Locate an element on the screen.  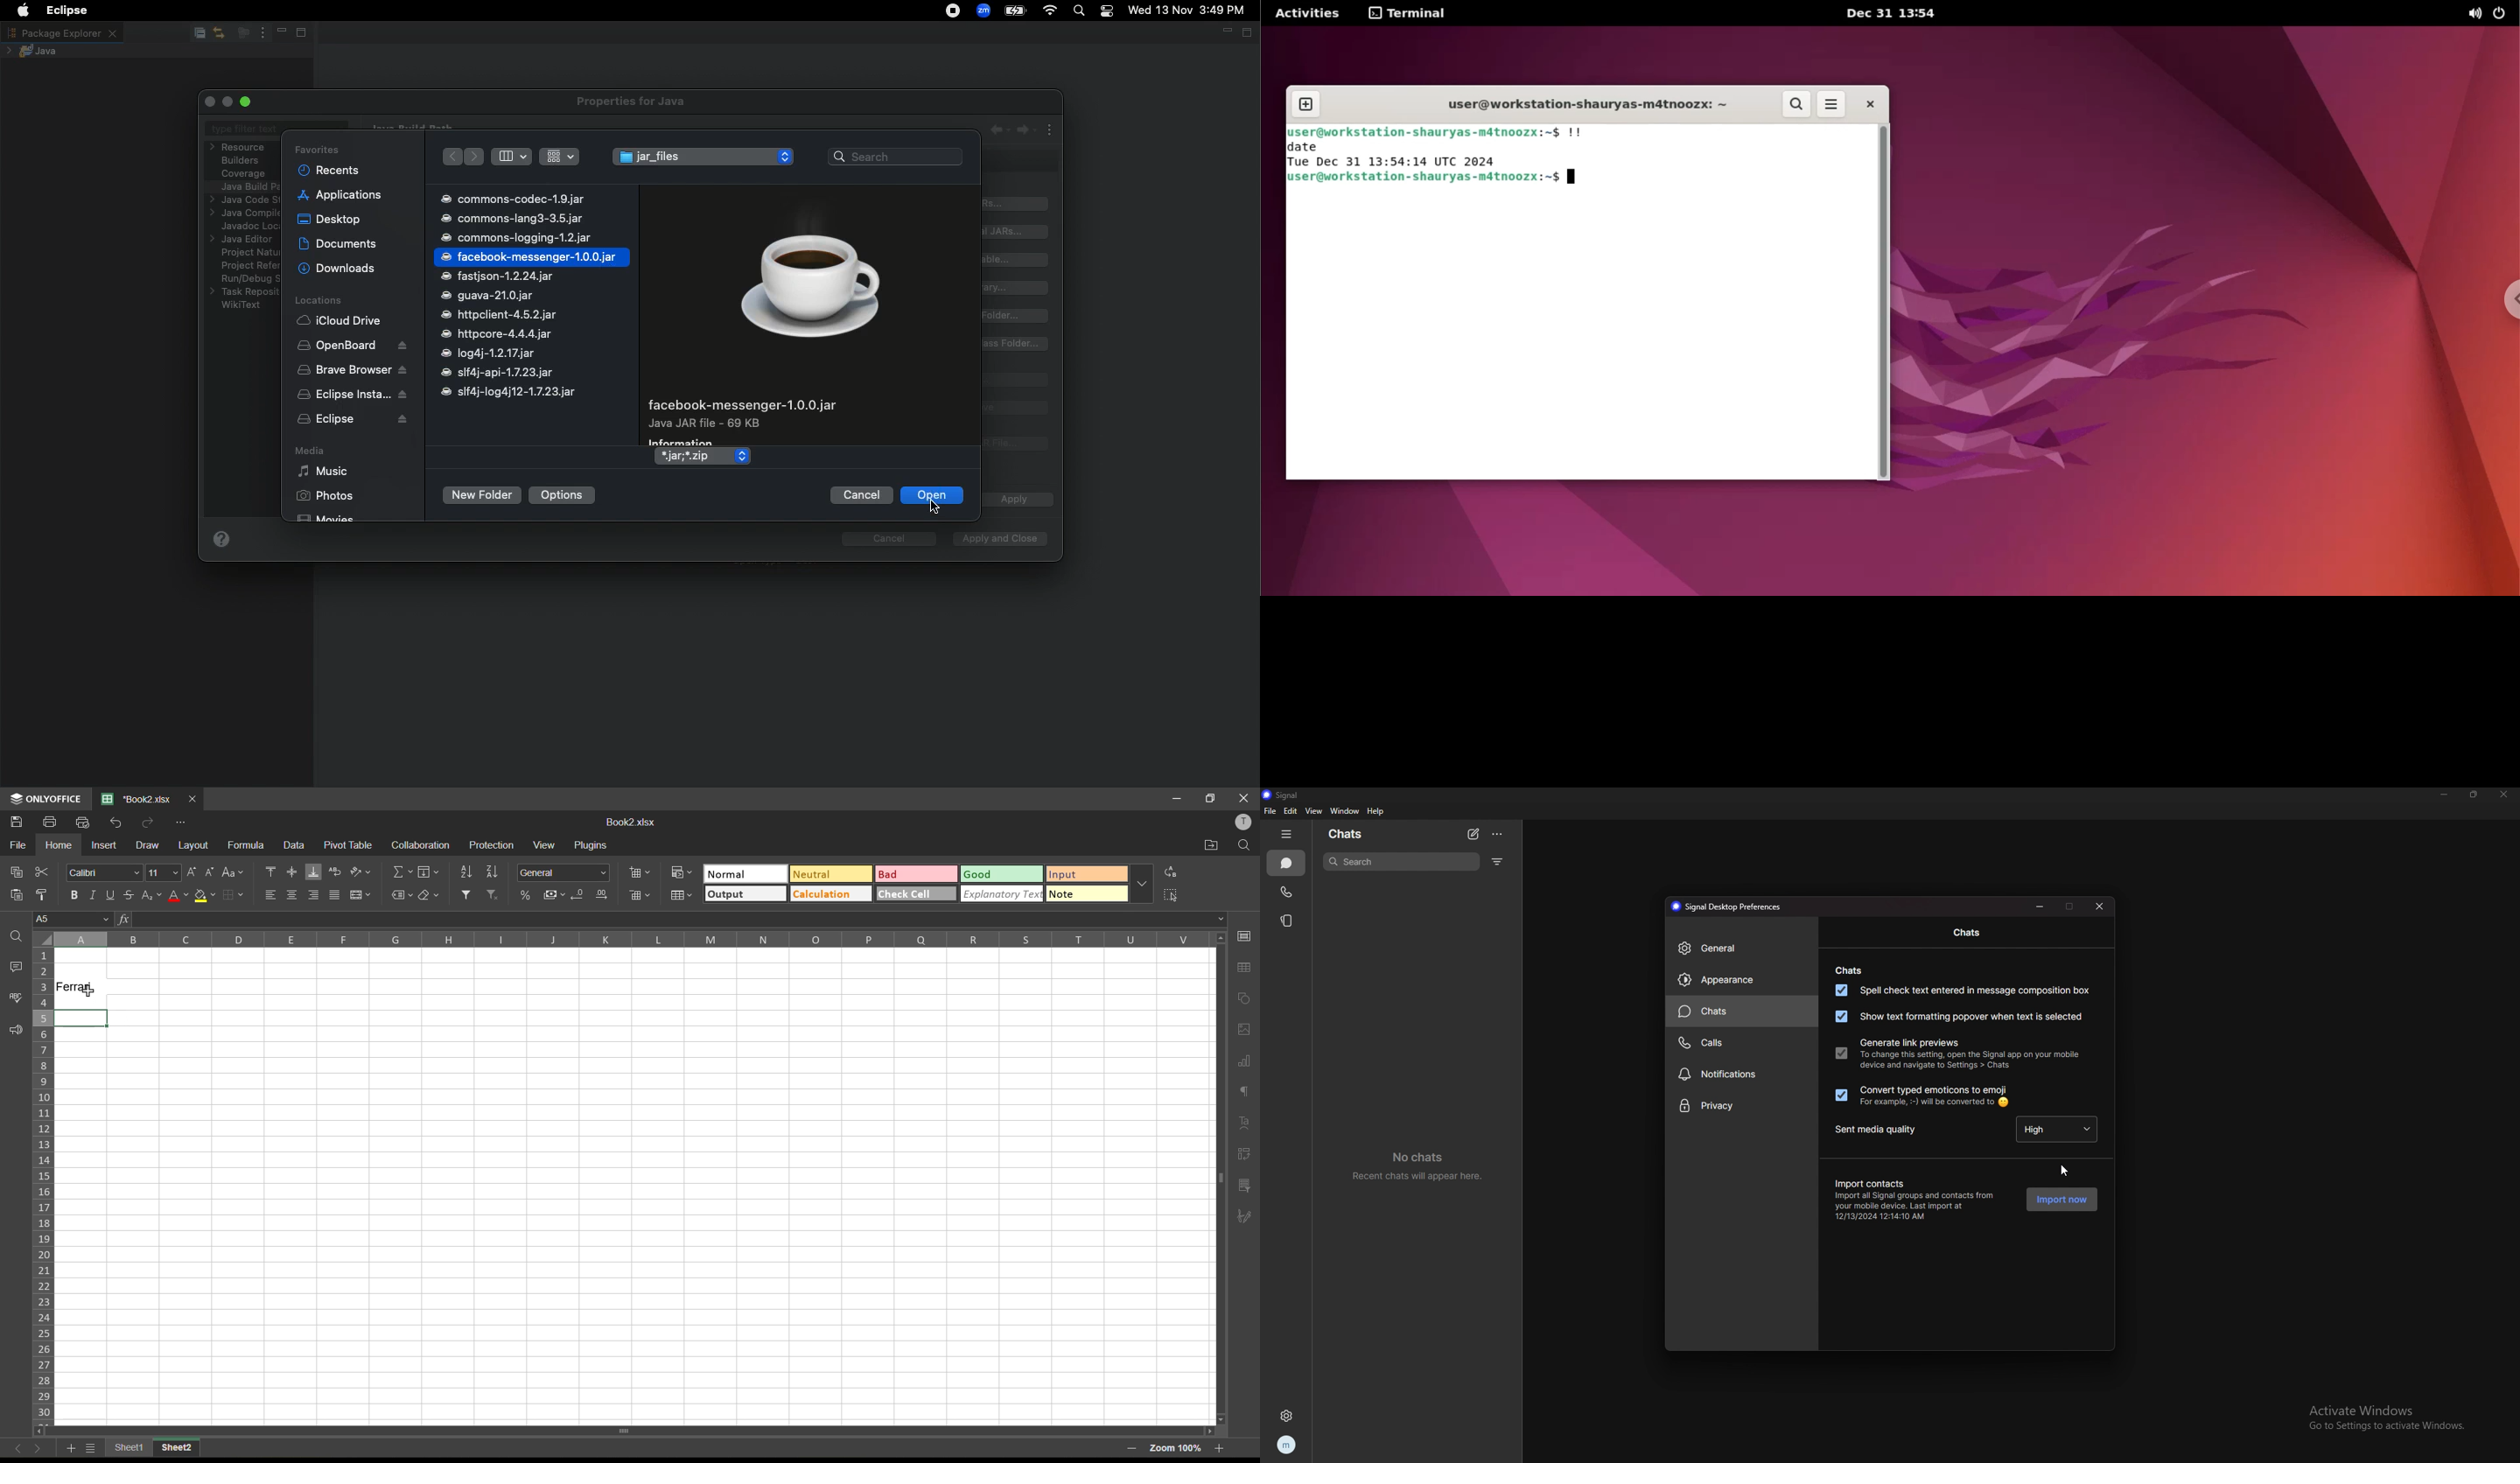
protection is located at coordinates (493, 847).